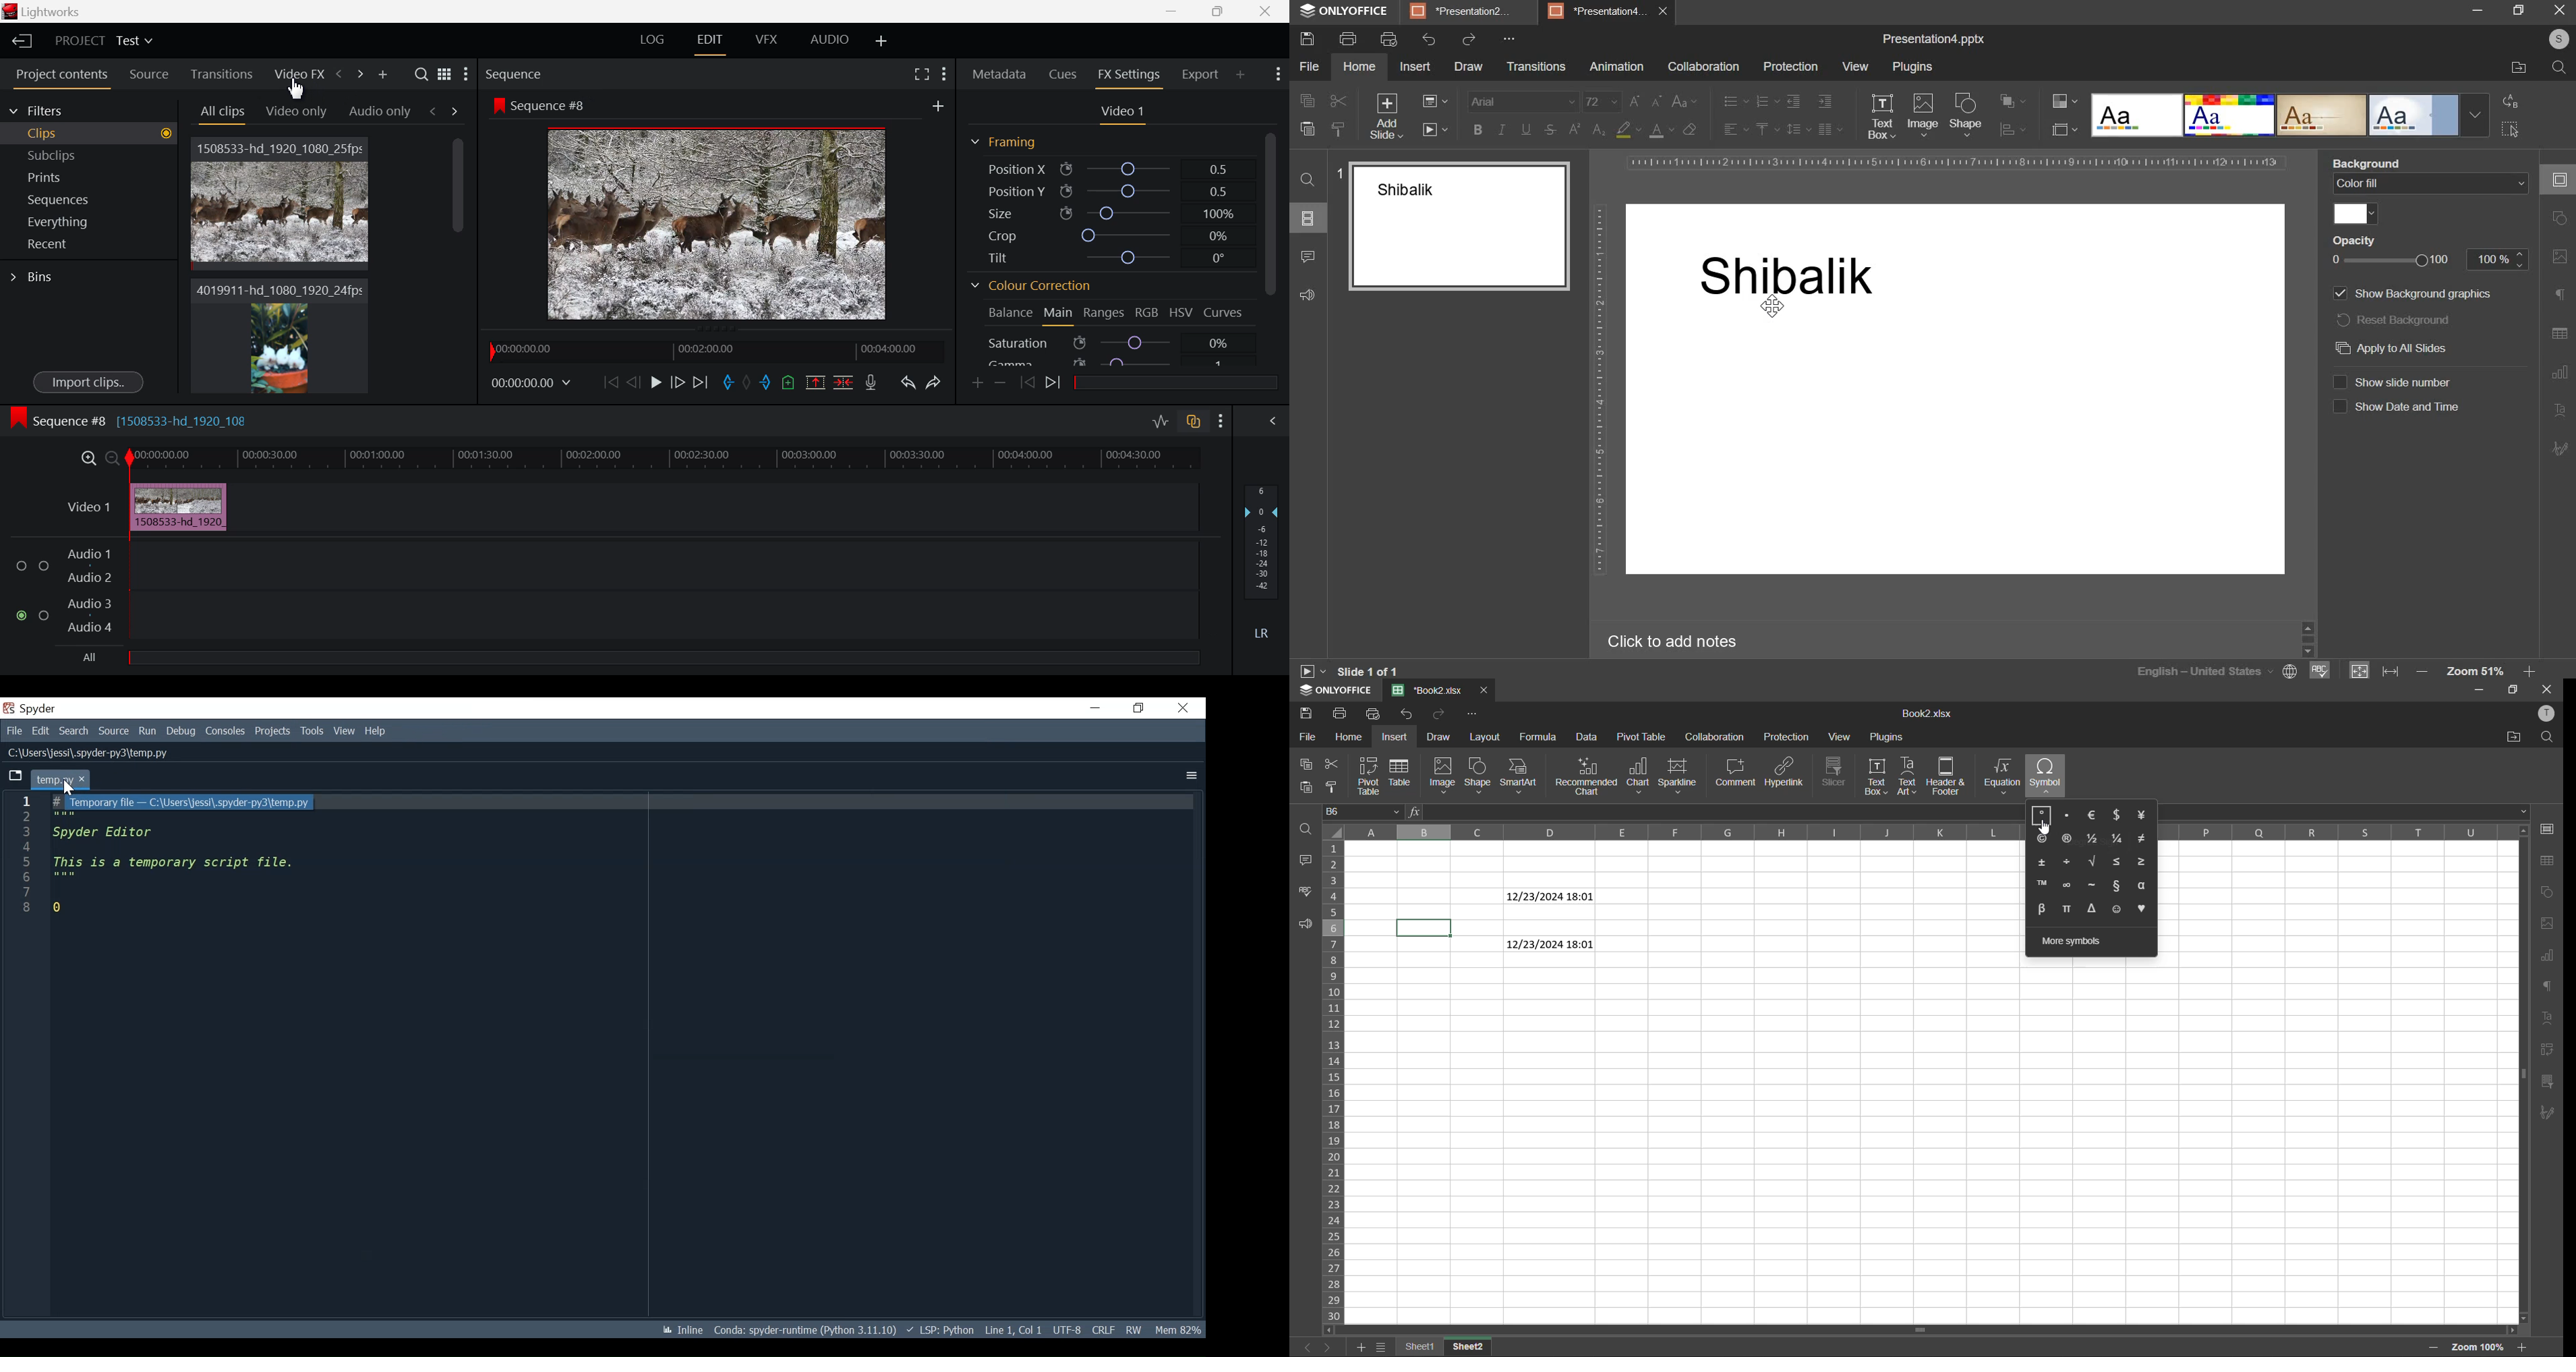 Image resolution: width=2576 pixels, height=1372 pixels. I want to click on ONLYOFFICE, so click(1359, 11).